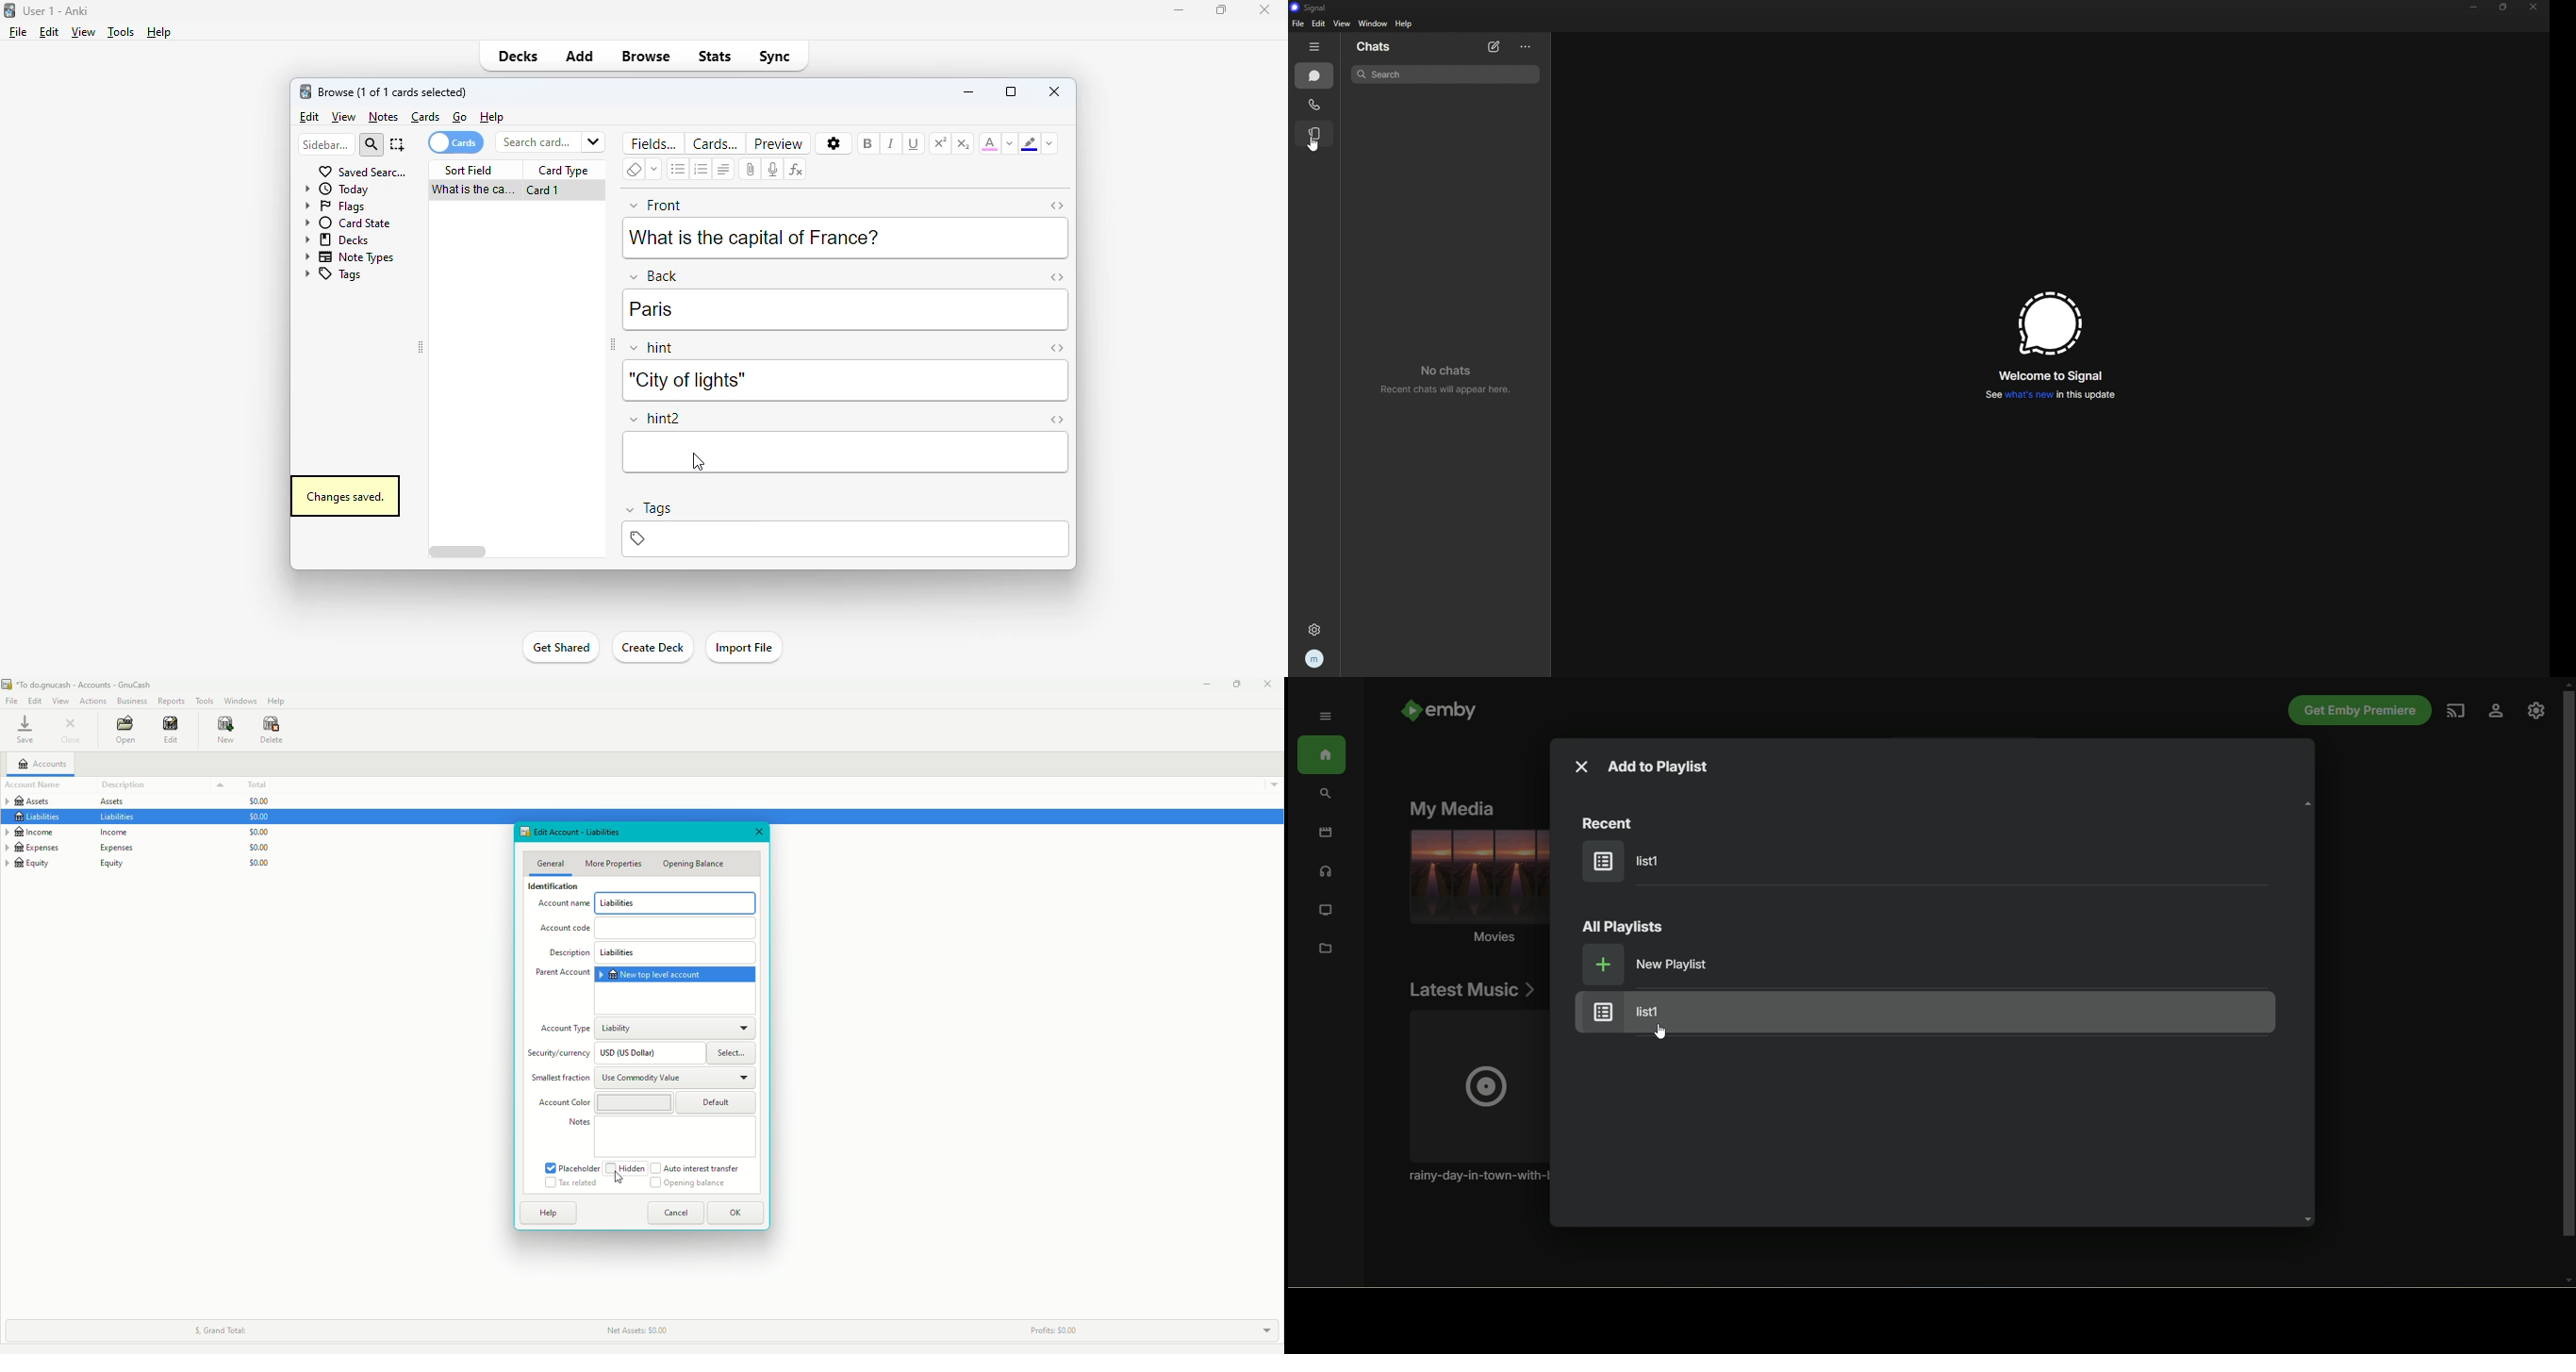  I want to click on home, so click(1322, 755).